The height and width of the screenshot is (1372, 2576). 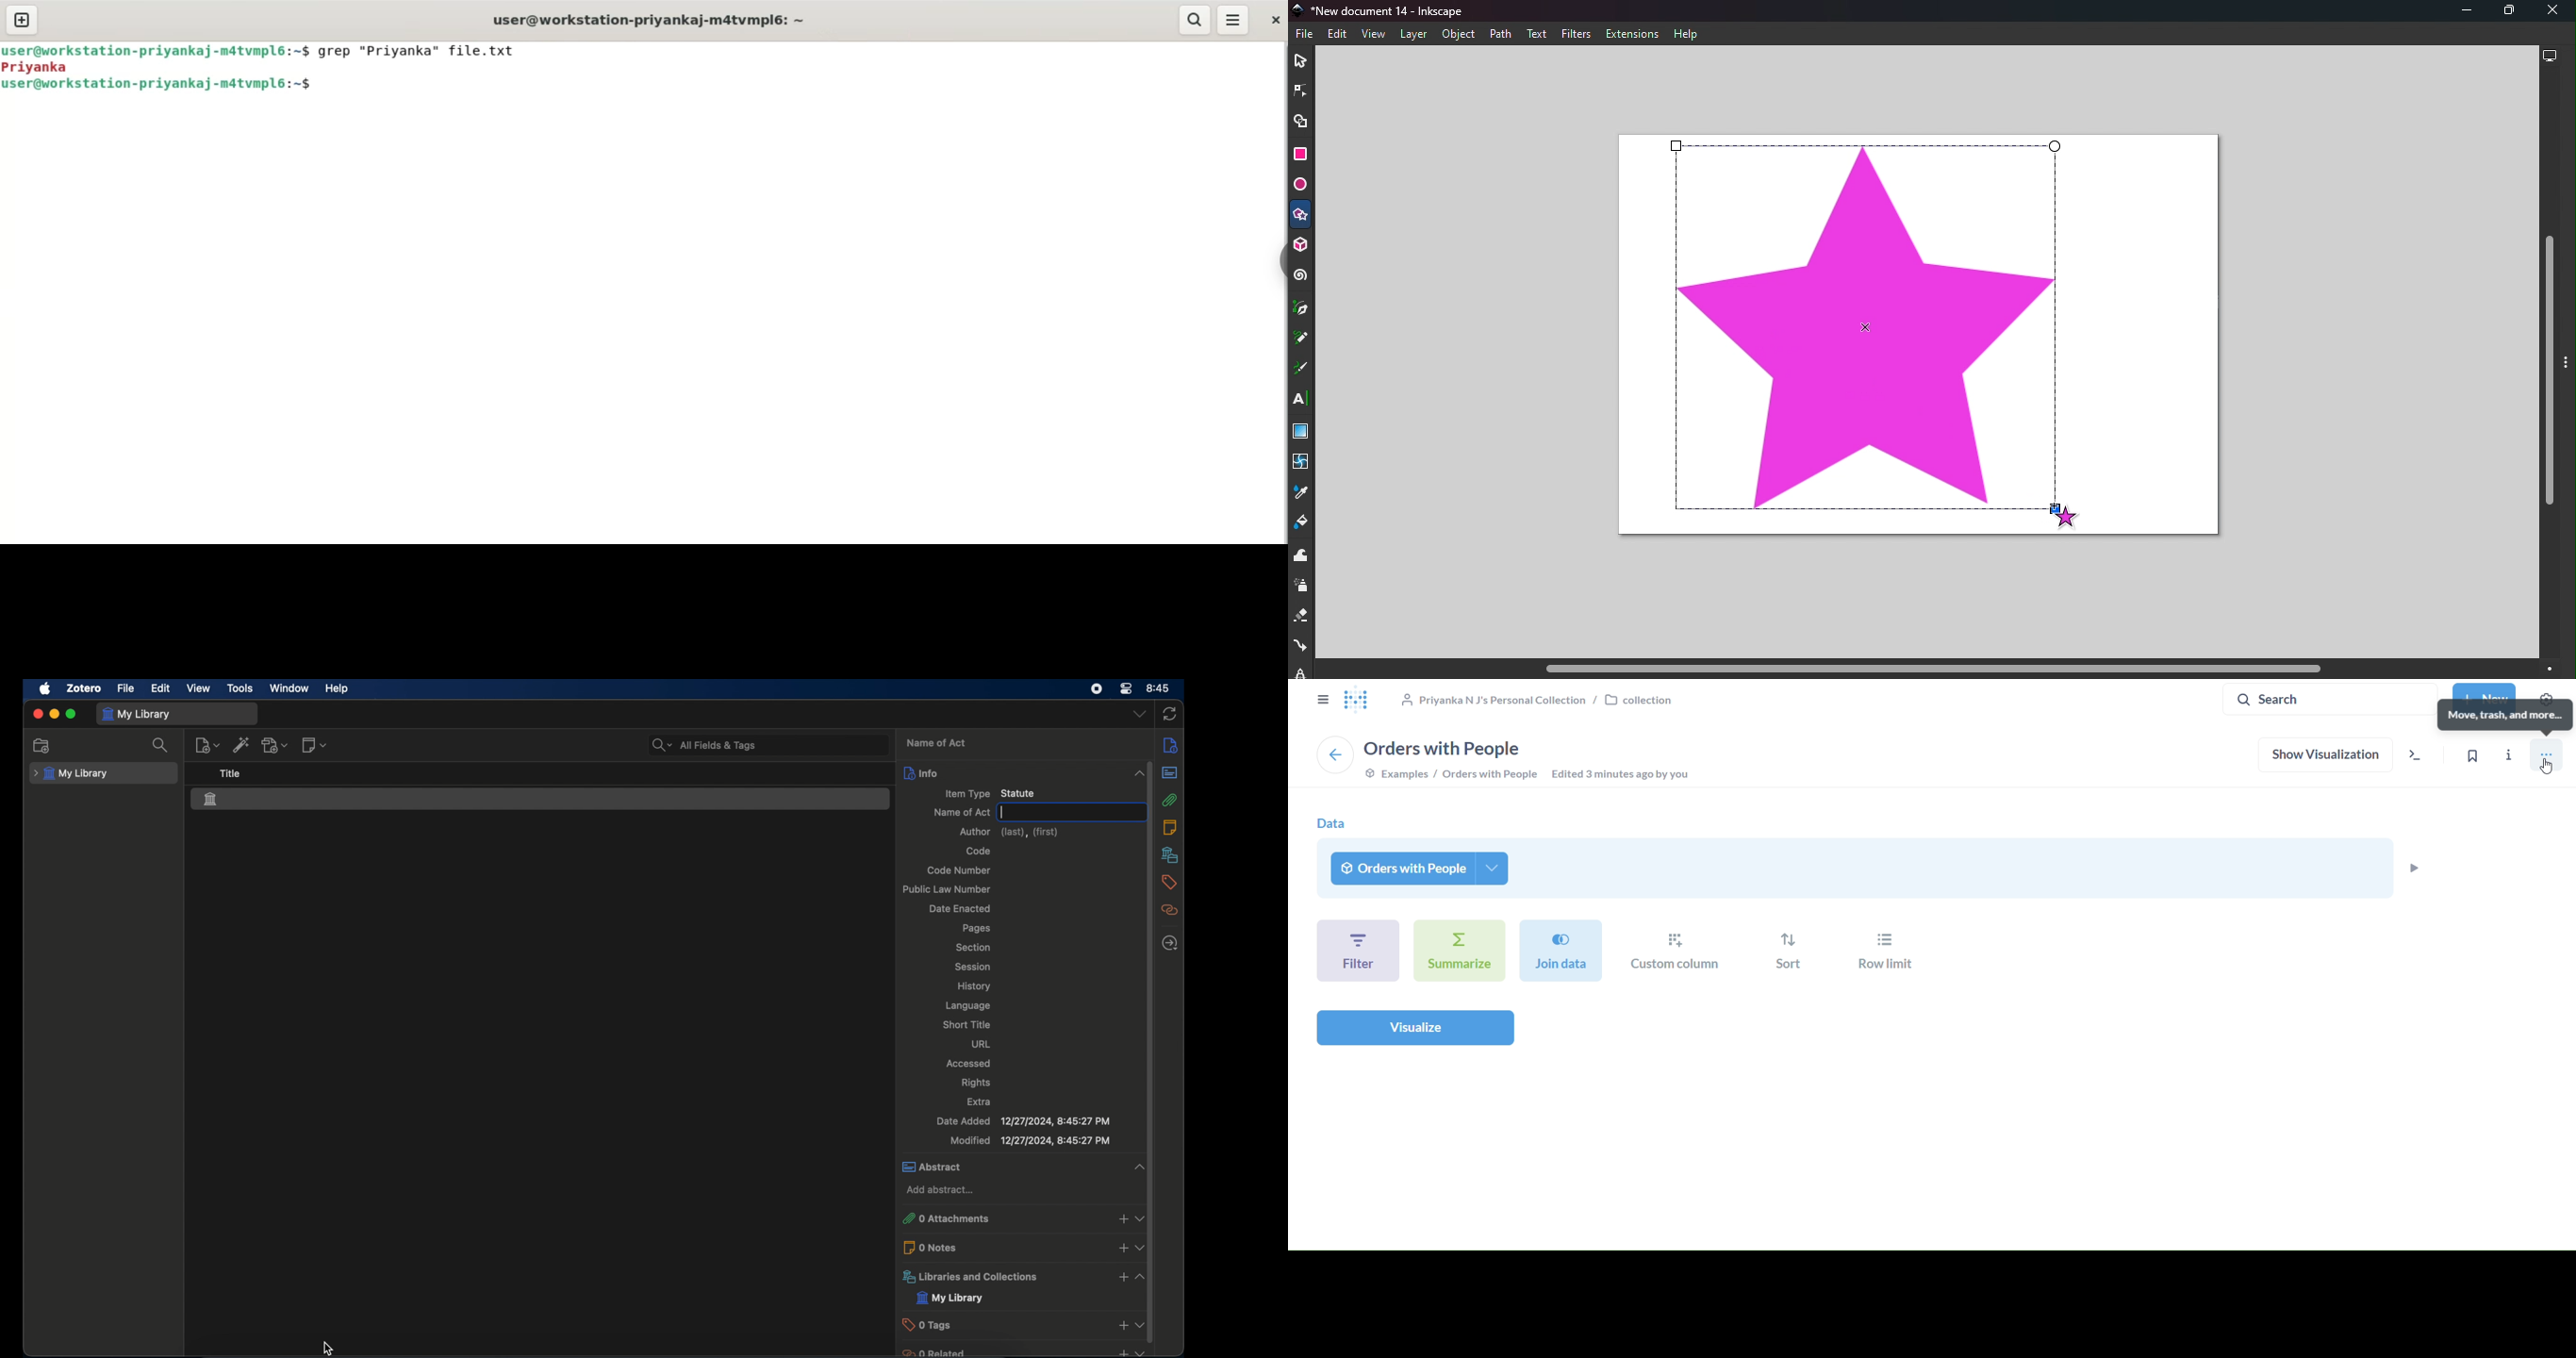 I want to click on summarize, so click(x=1456, y=950).